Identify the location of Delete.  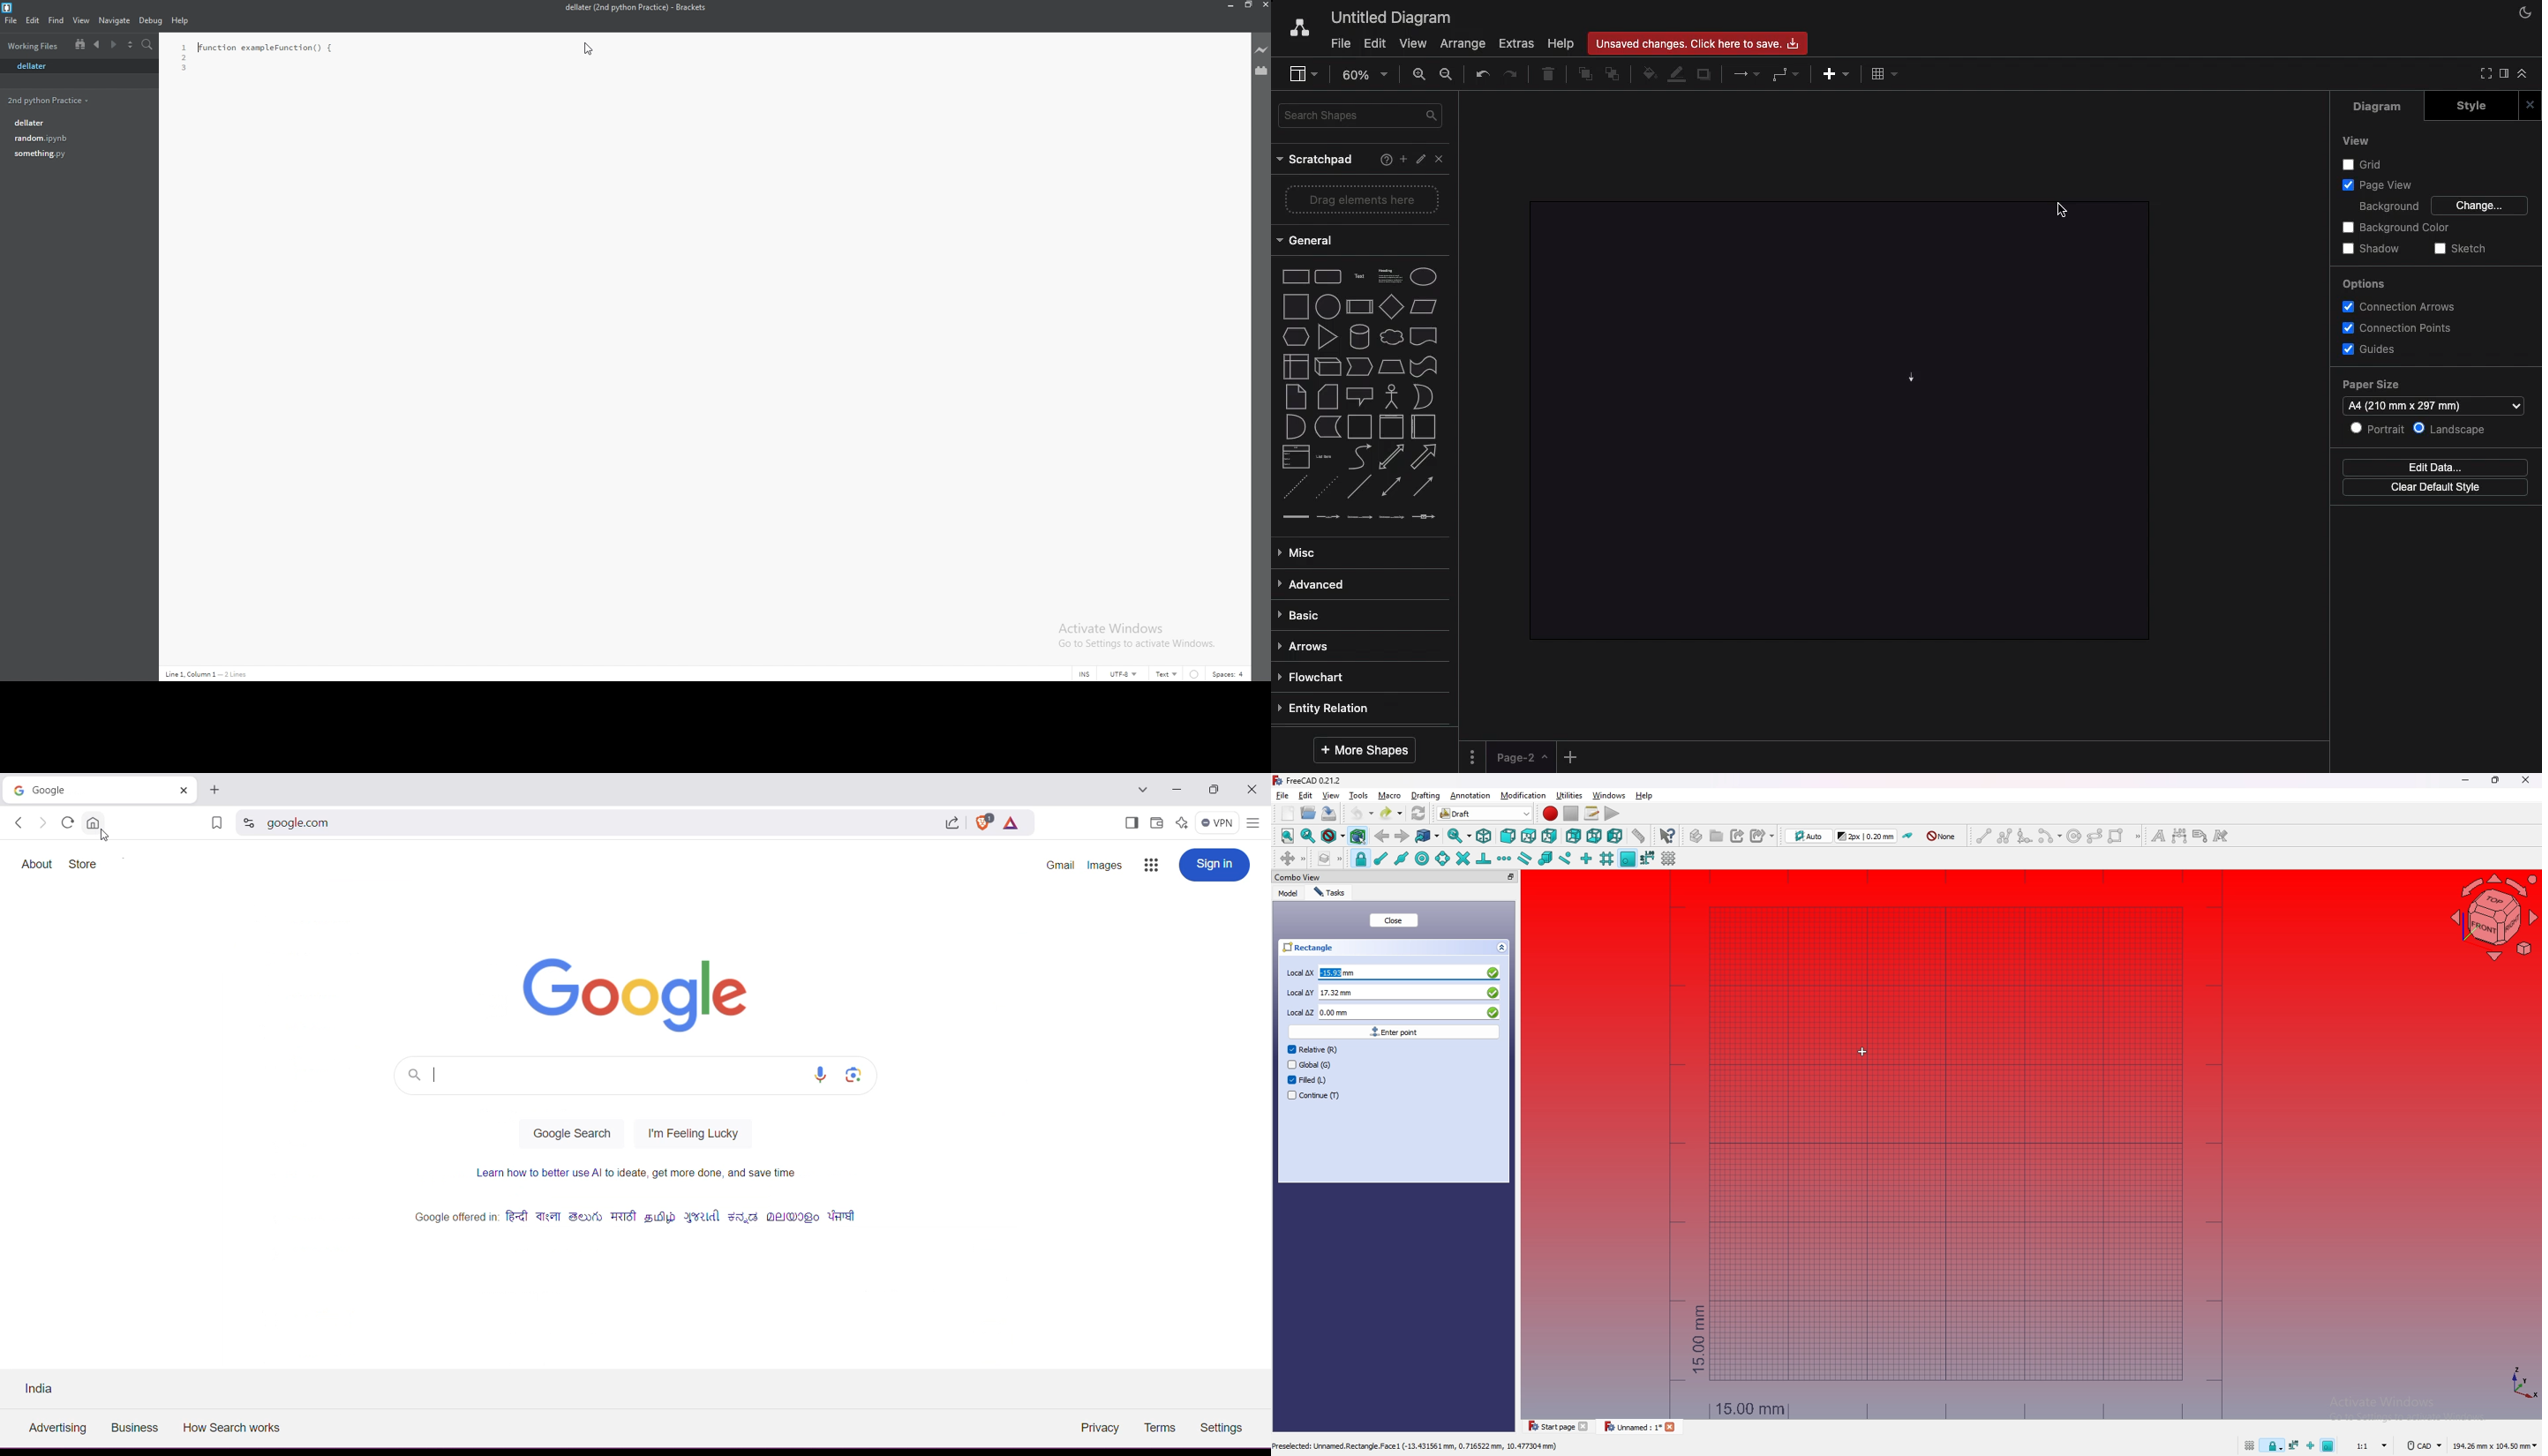
(1549, 75).